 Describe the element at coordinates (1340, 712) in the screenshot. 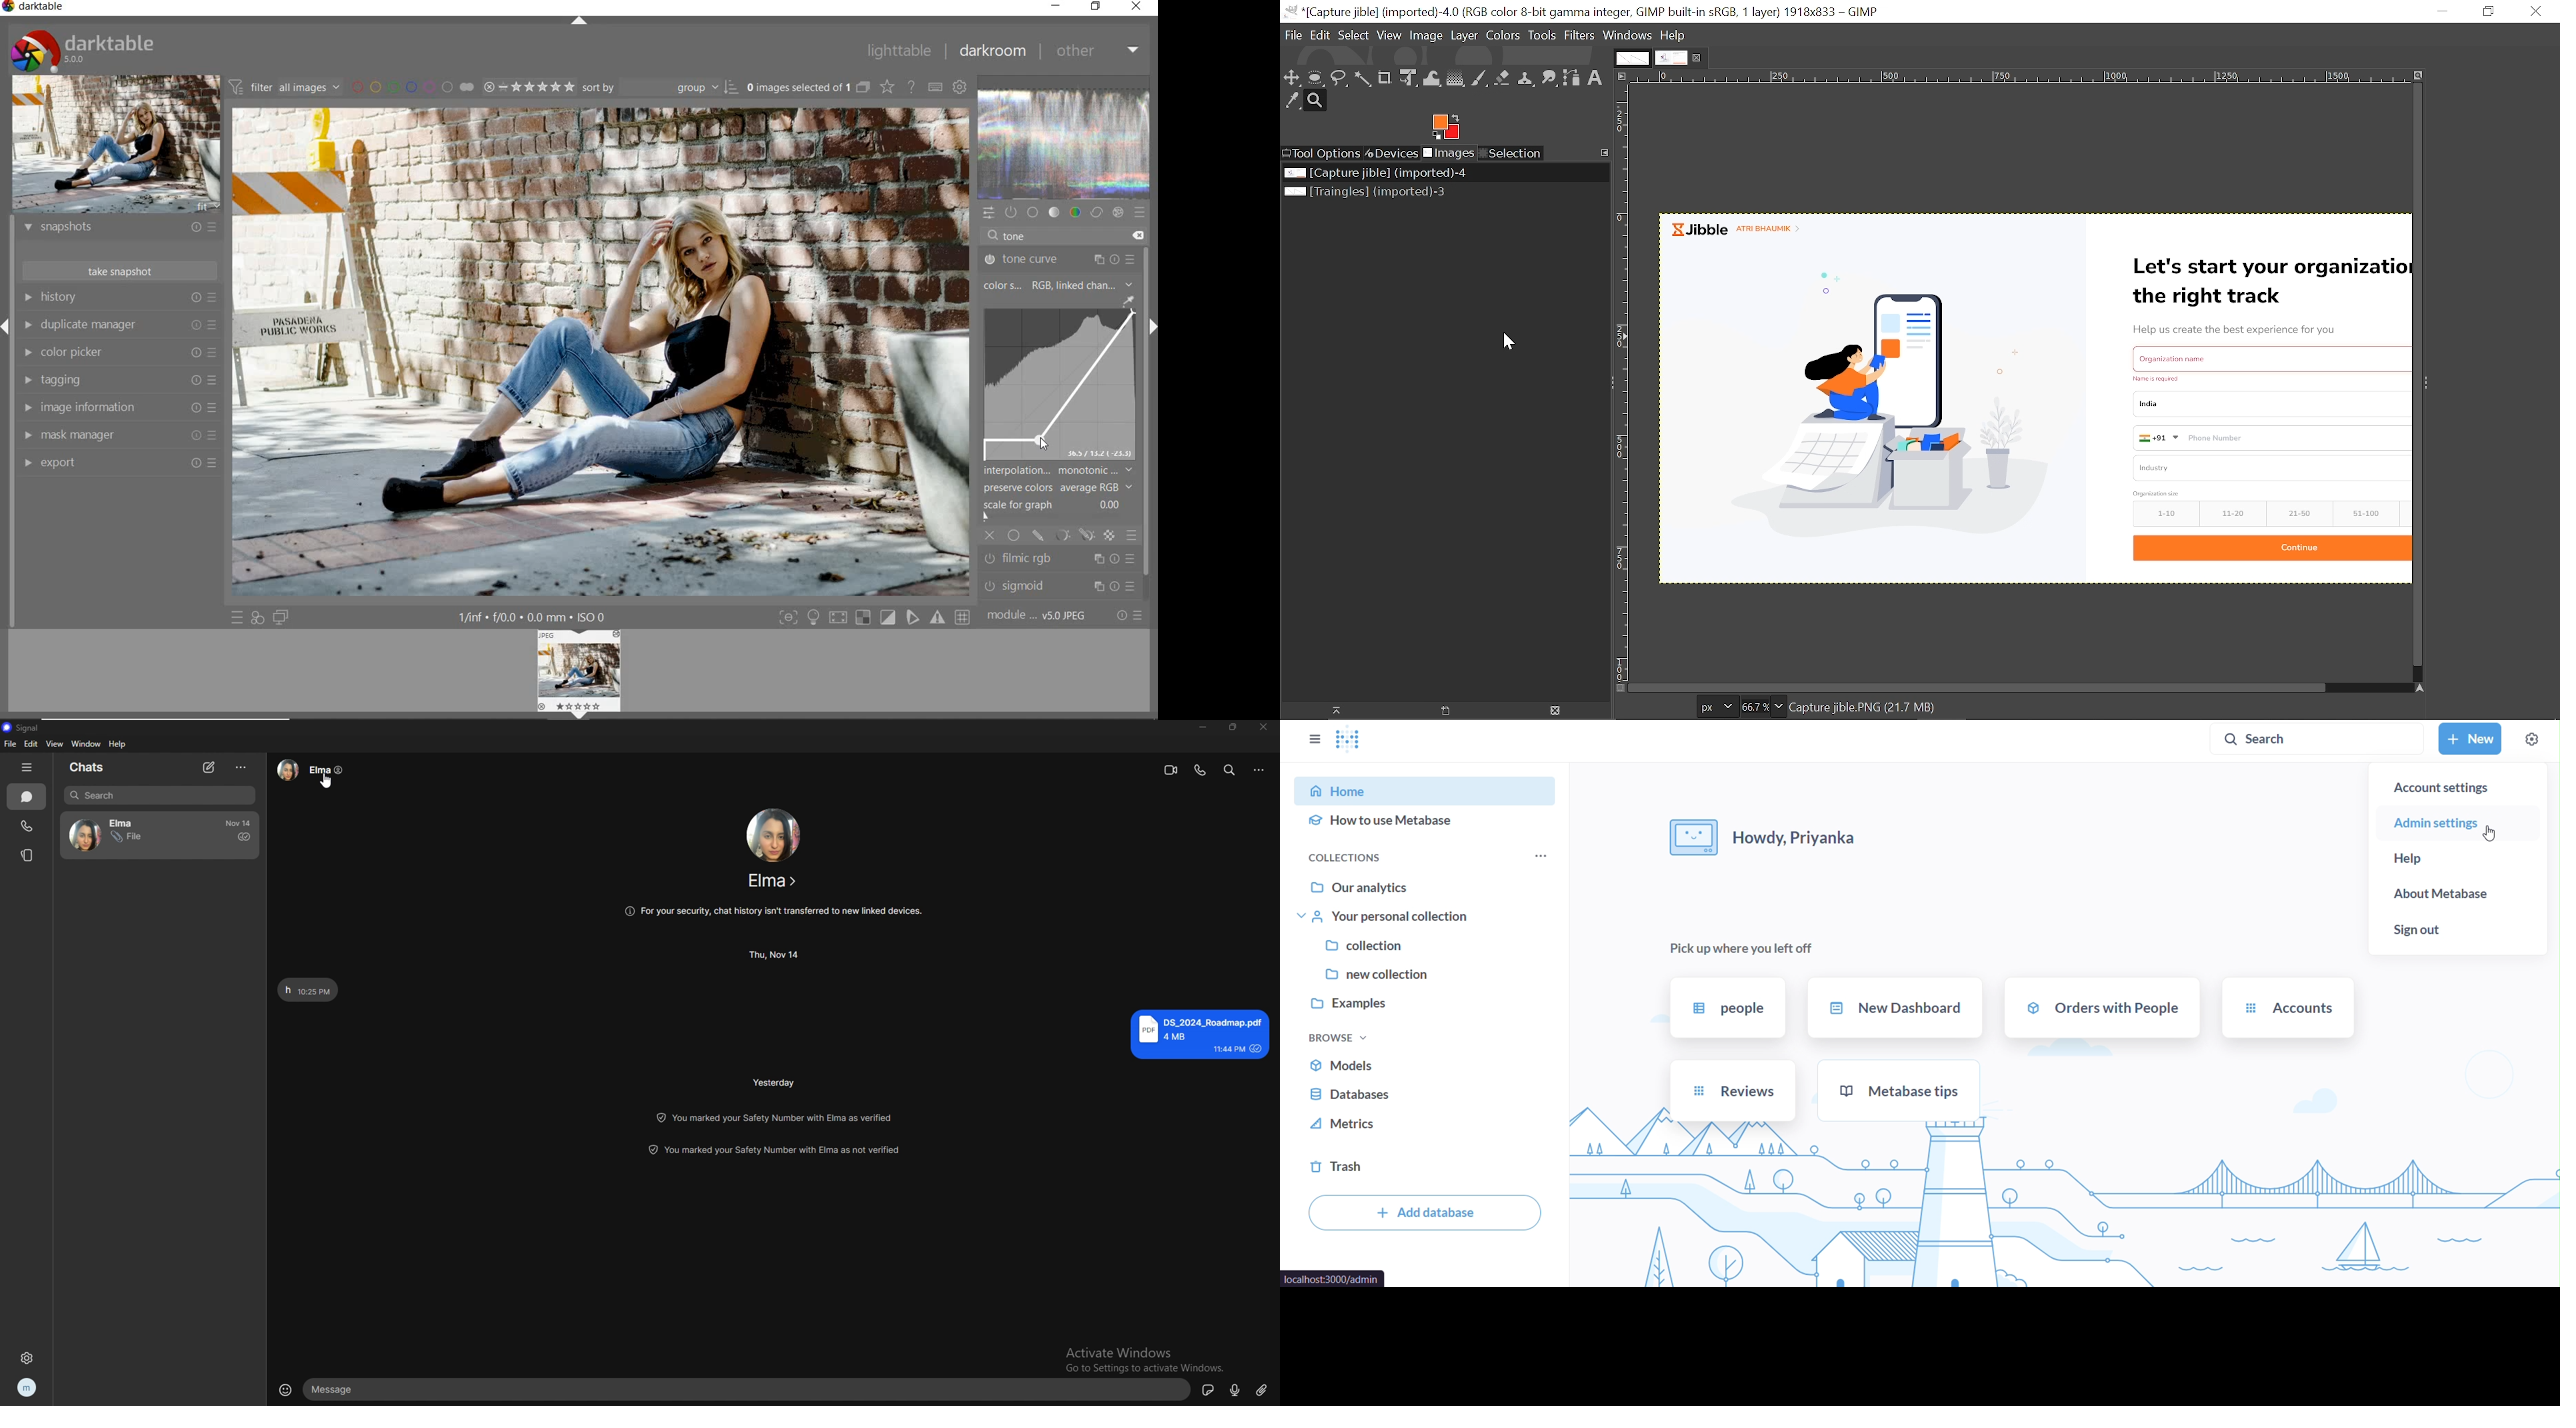

I see `Raise this image's display` at that location.